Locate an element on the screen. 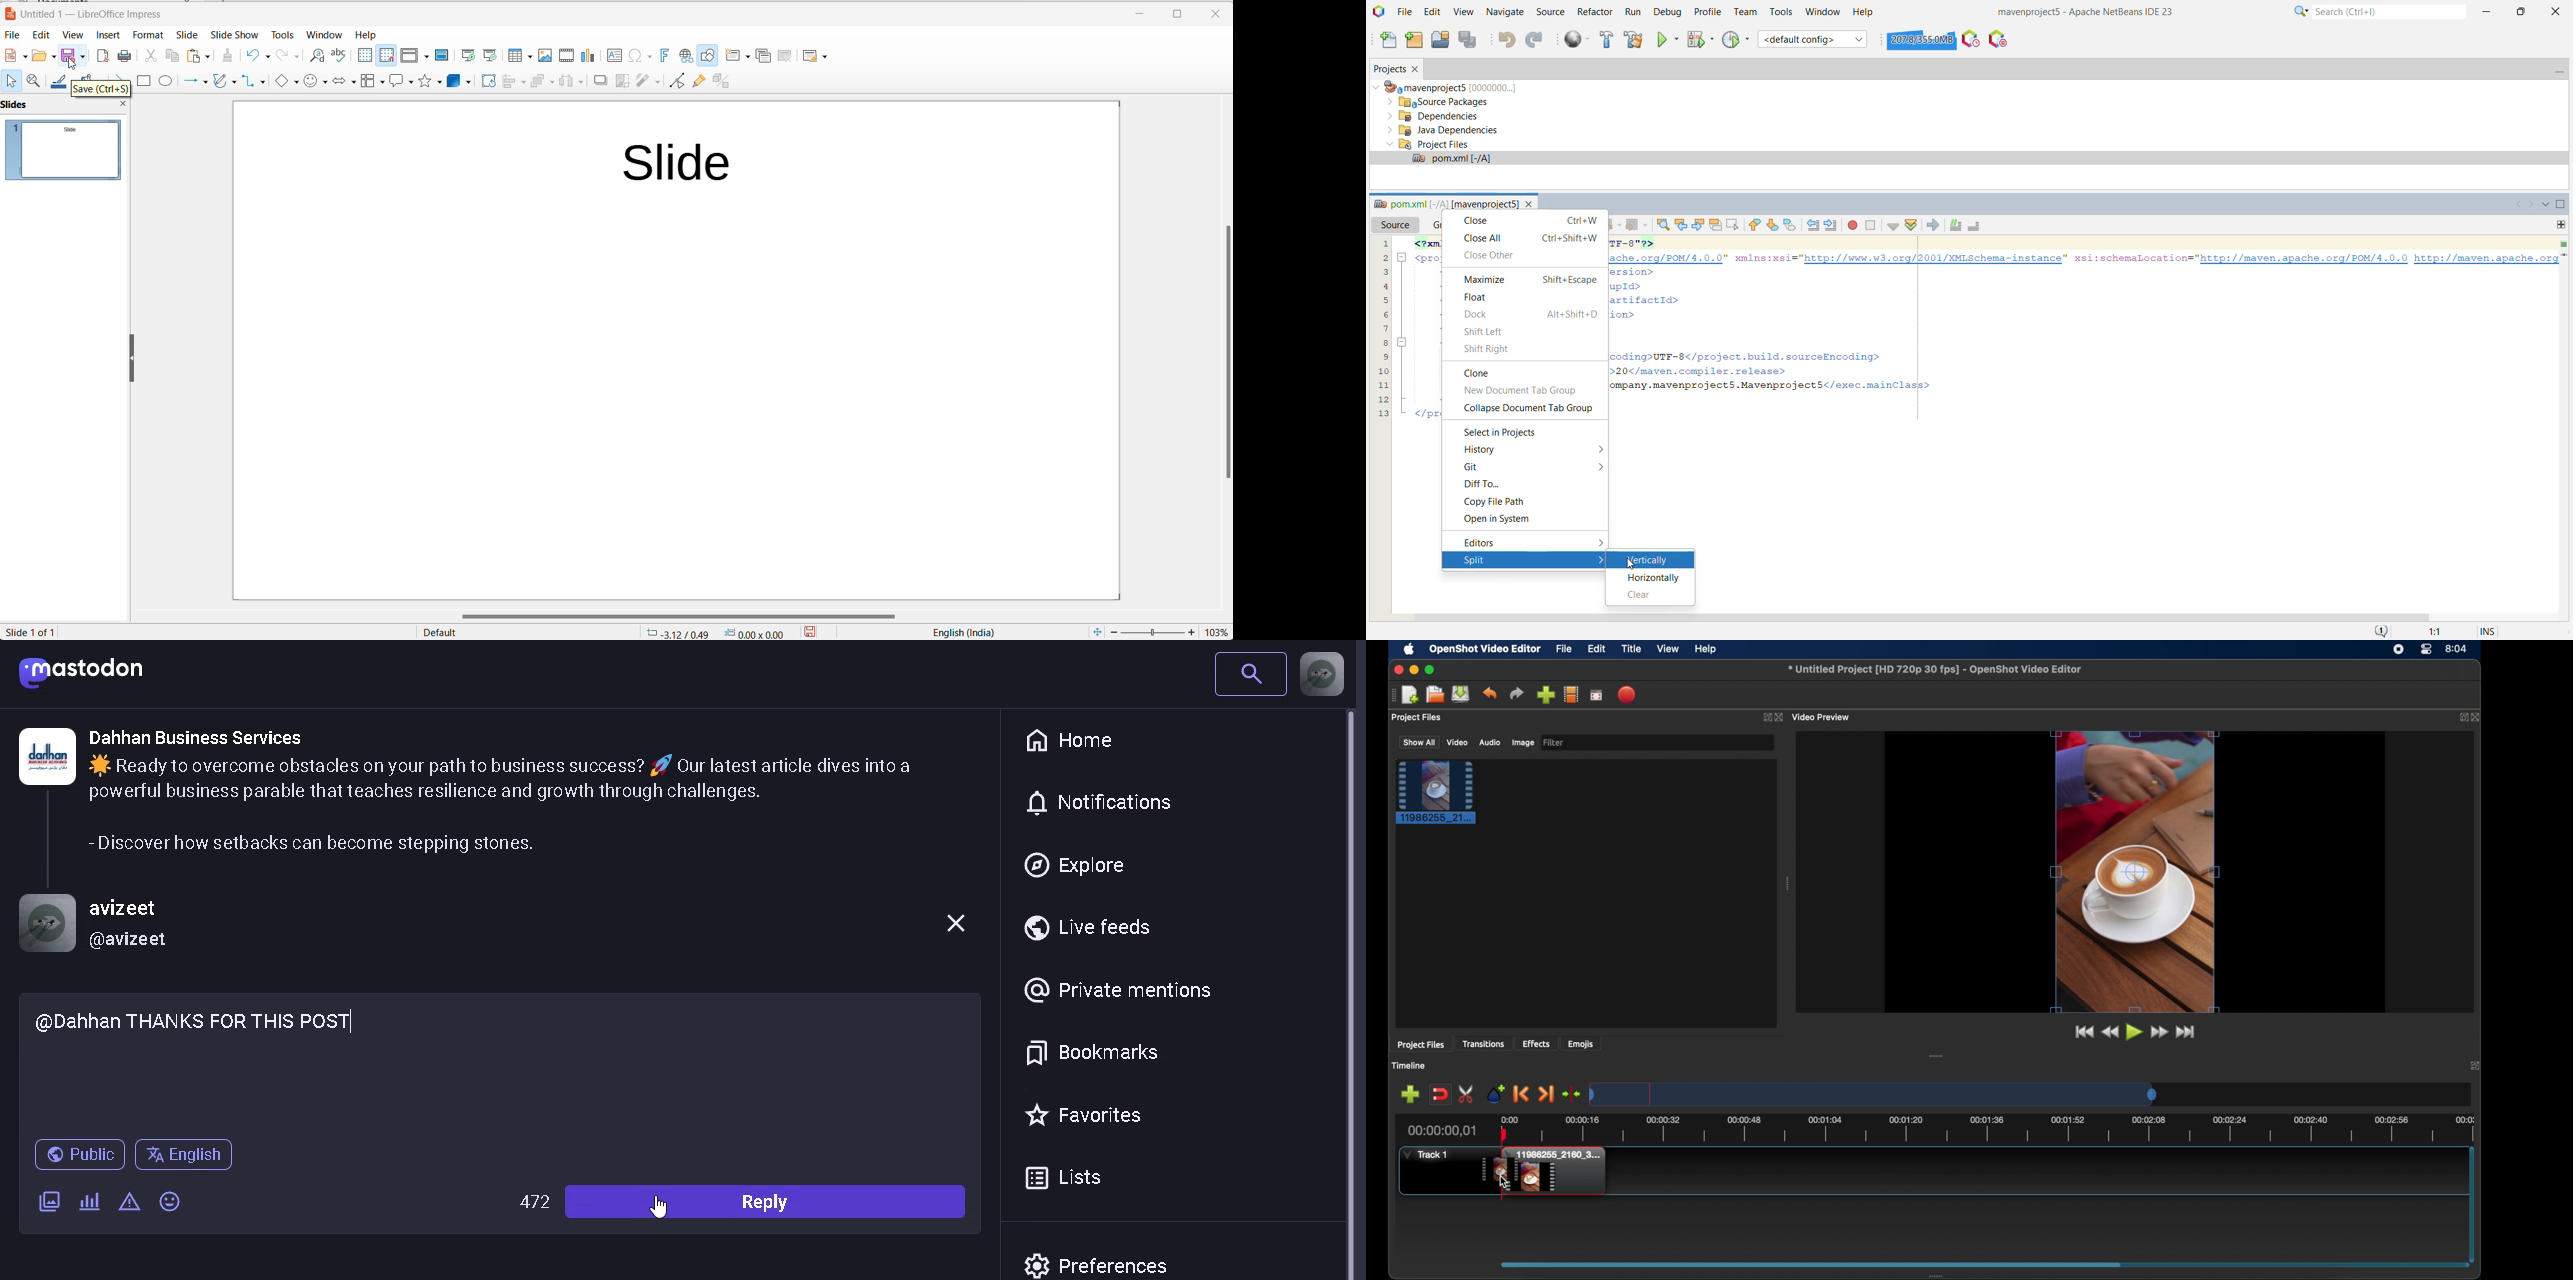 This screenshot has height=1288, width=2576. delete slide is located at coordinates (786, 55).